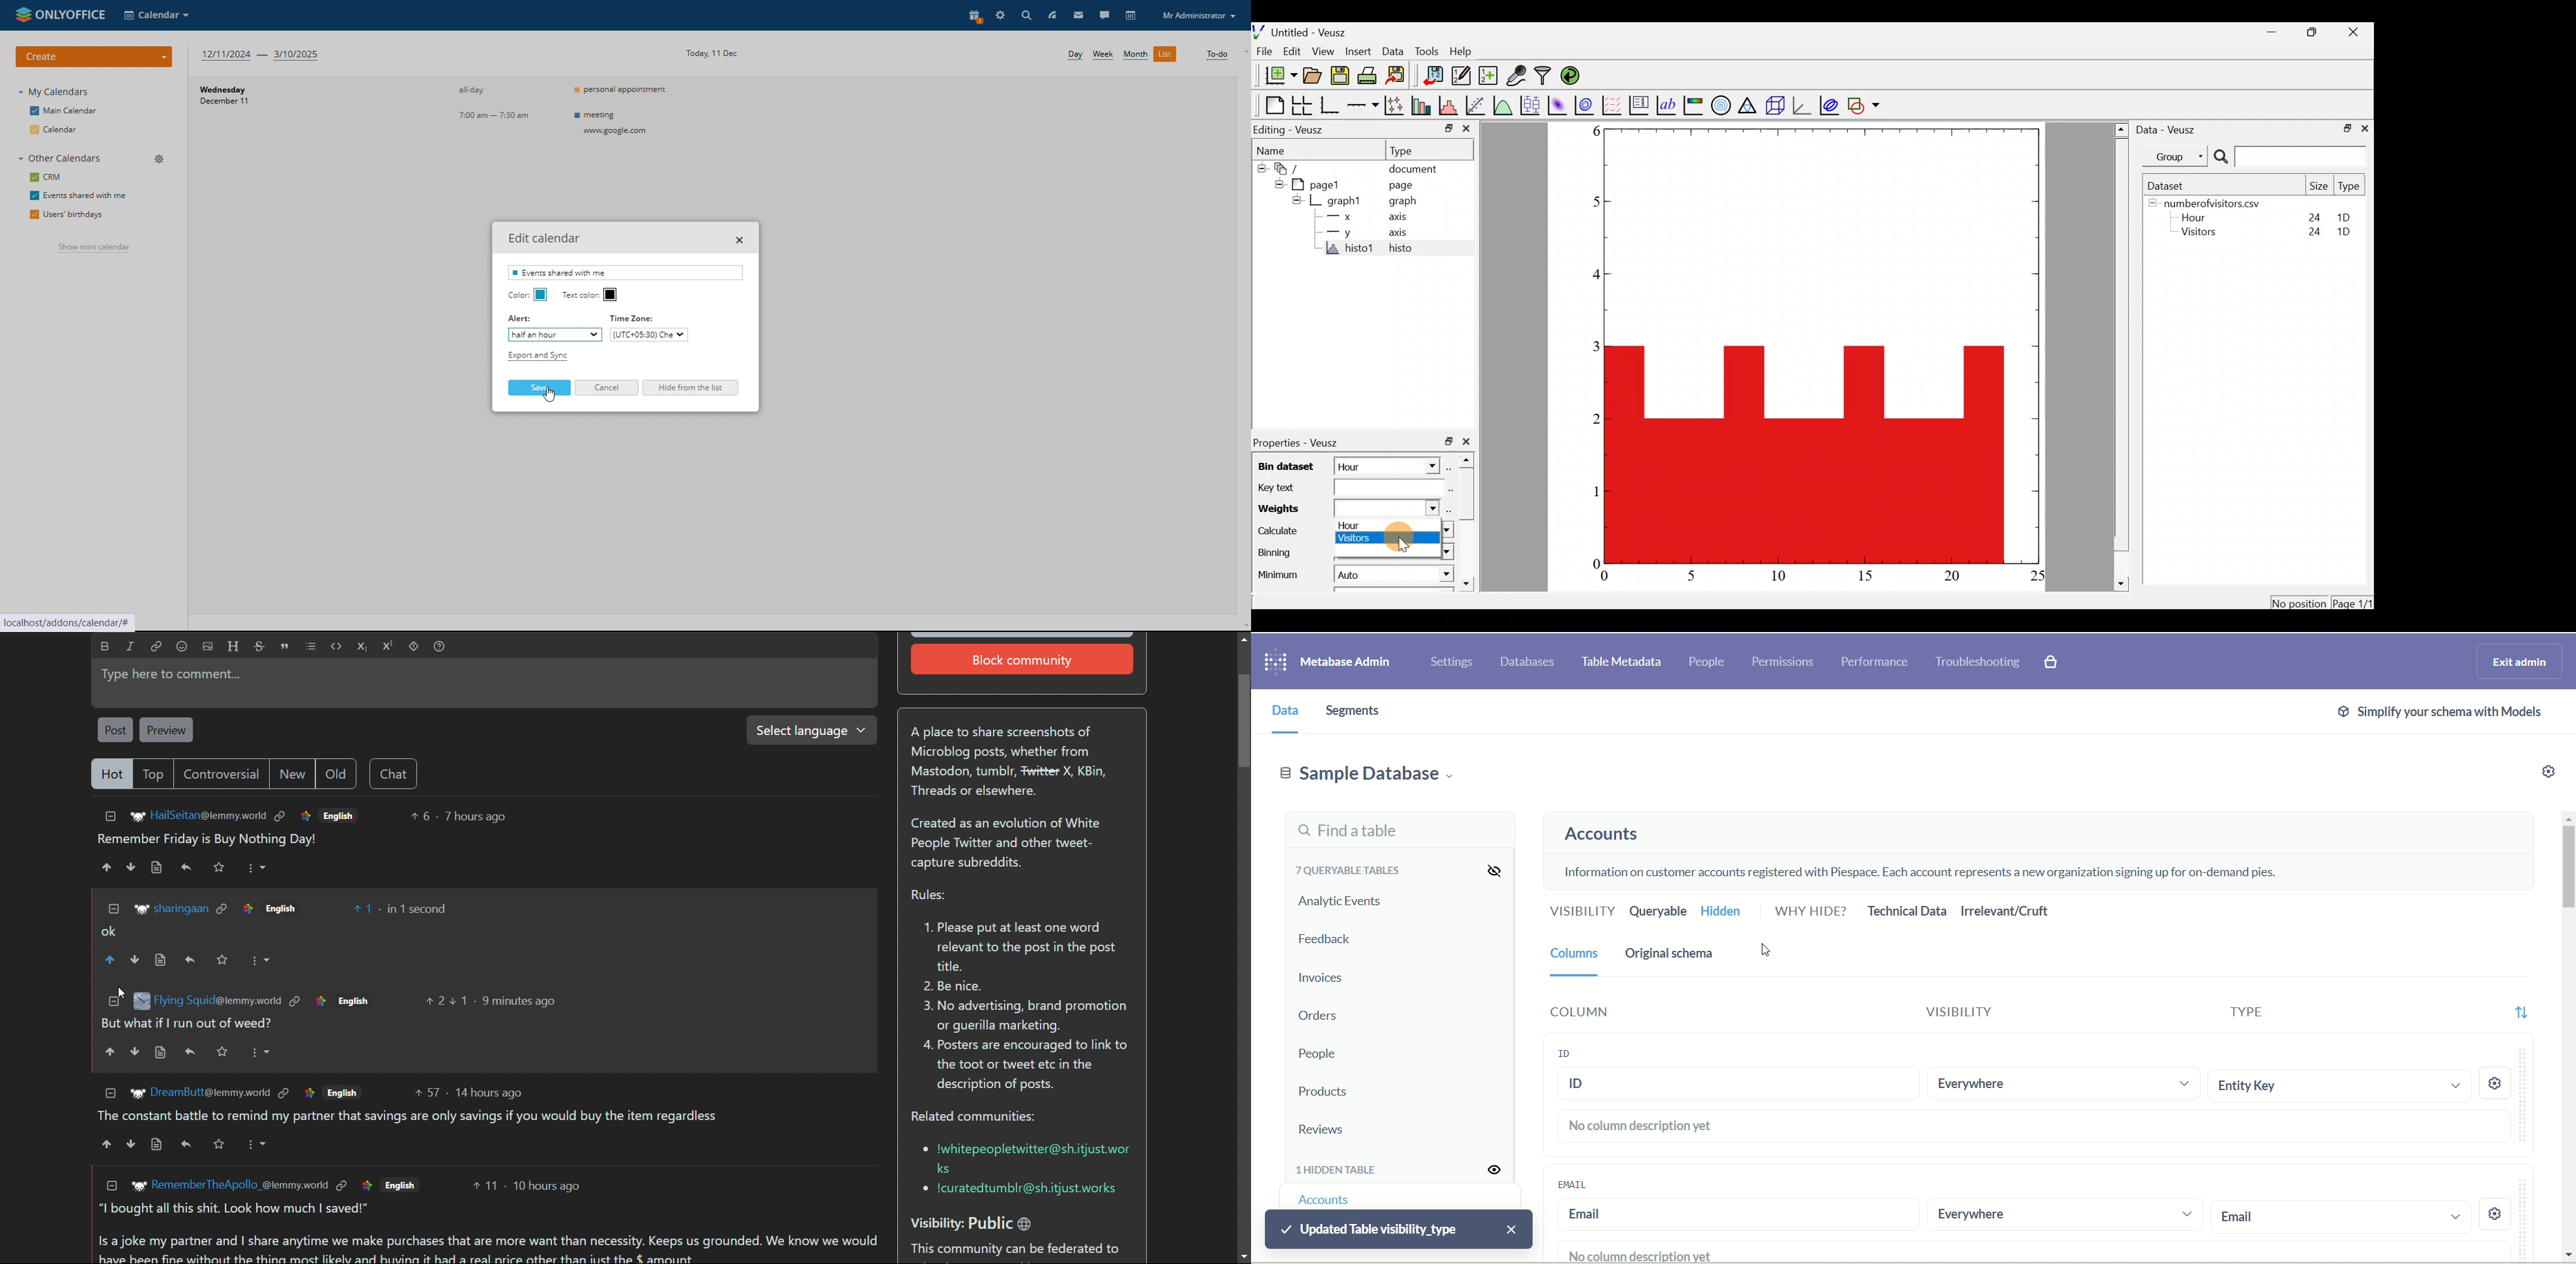 The height and width of the screenshot is (1288, 2576). Describe the element at coordinates (536, 356) in the screenshot. I see `export and sync` at that location.